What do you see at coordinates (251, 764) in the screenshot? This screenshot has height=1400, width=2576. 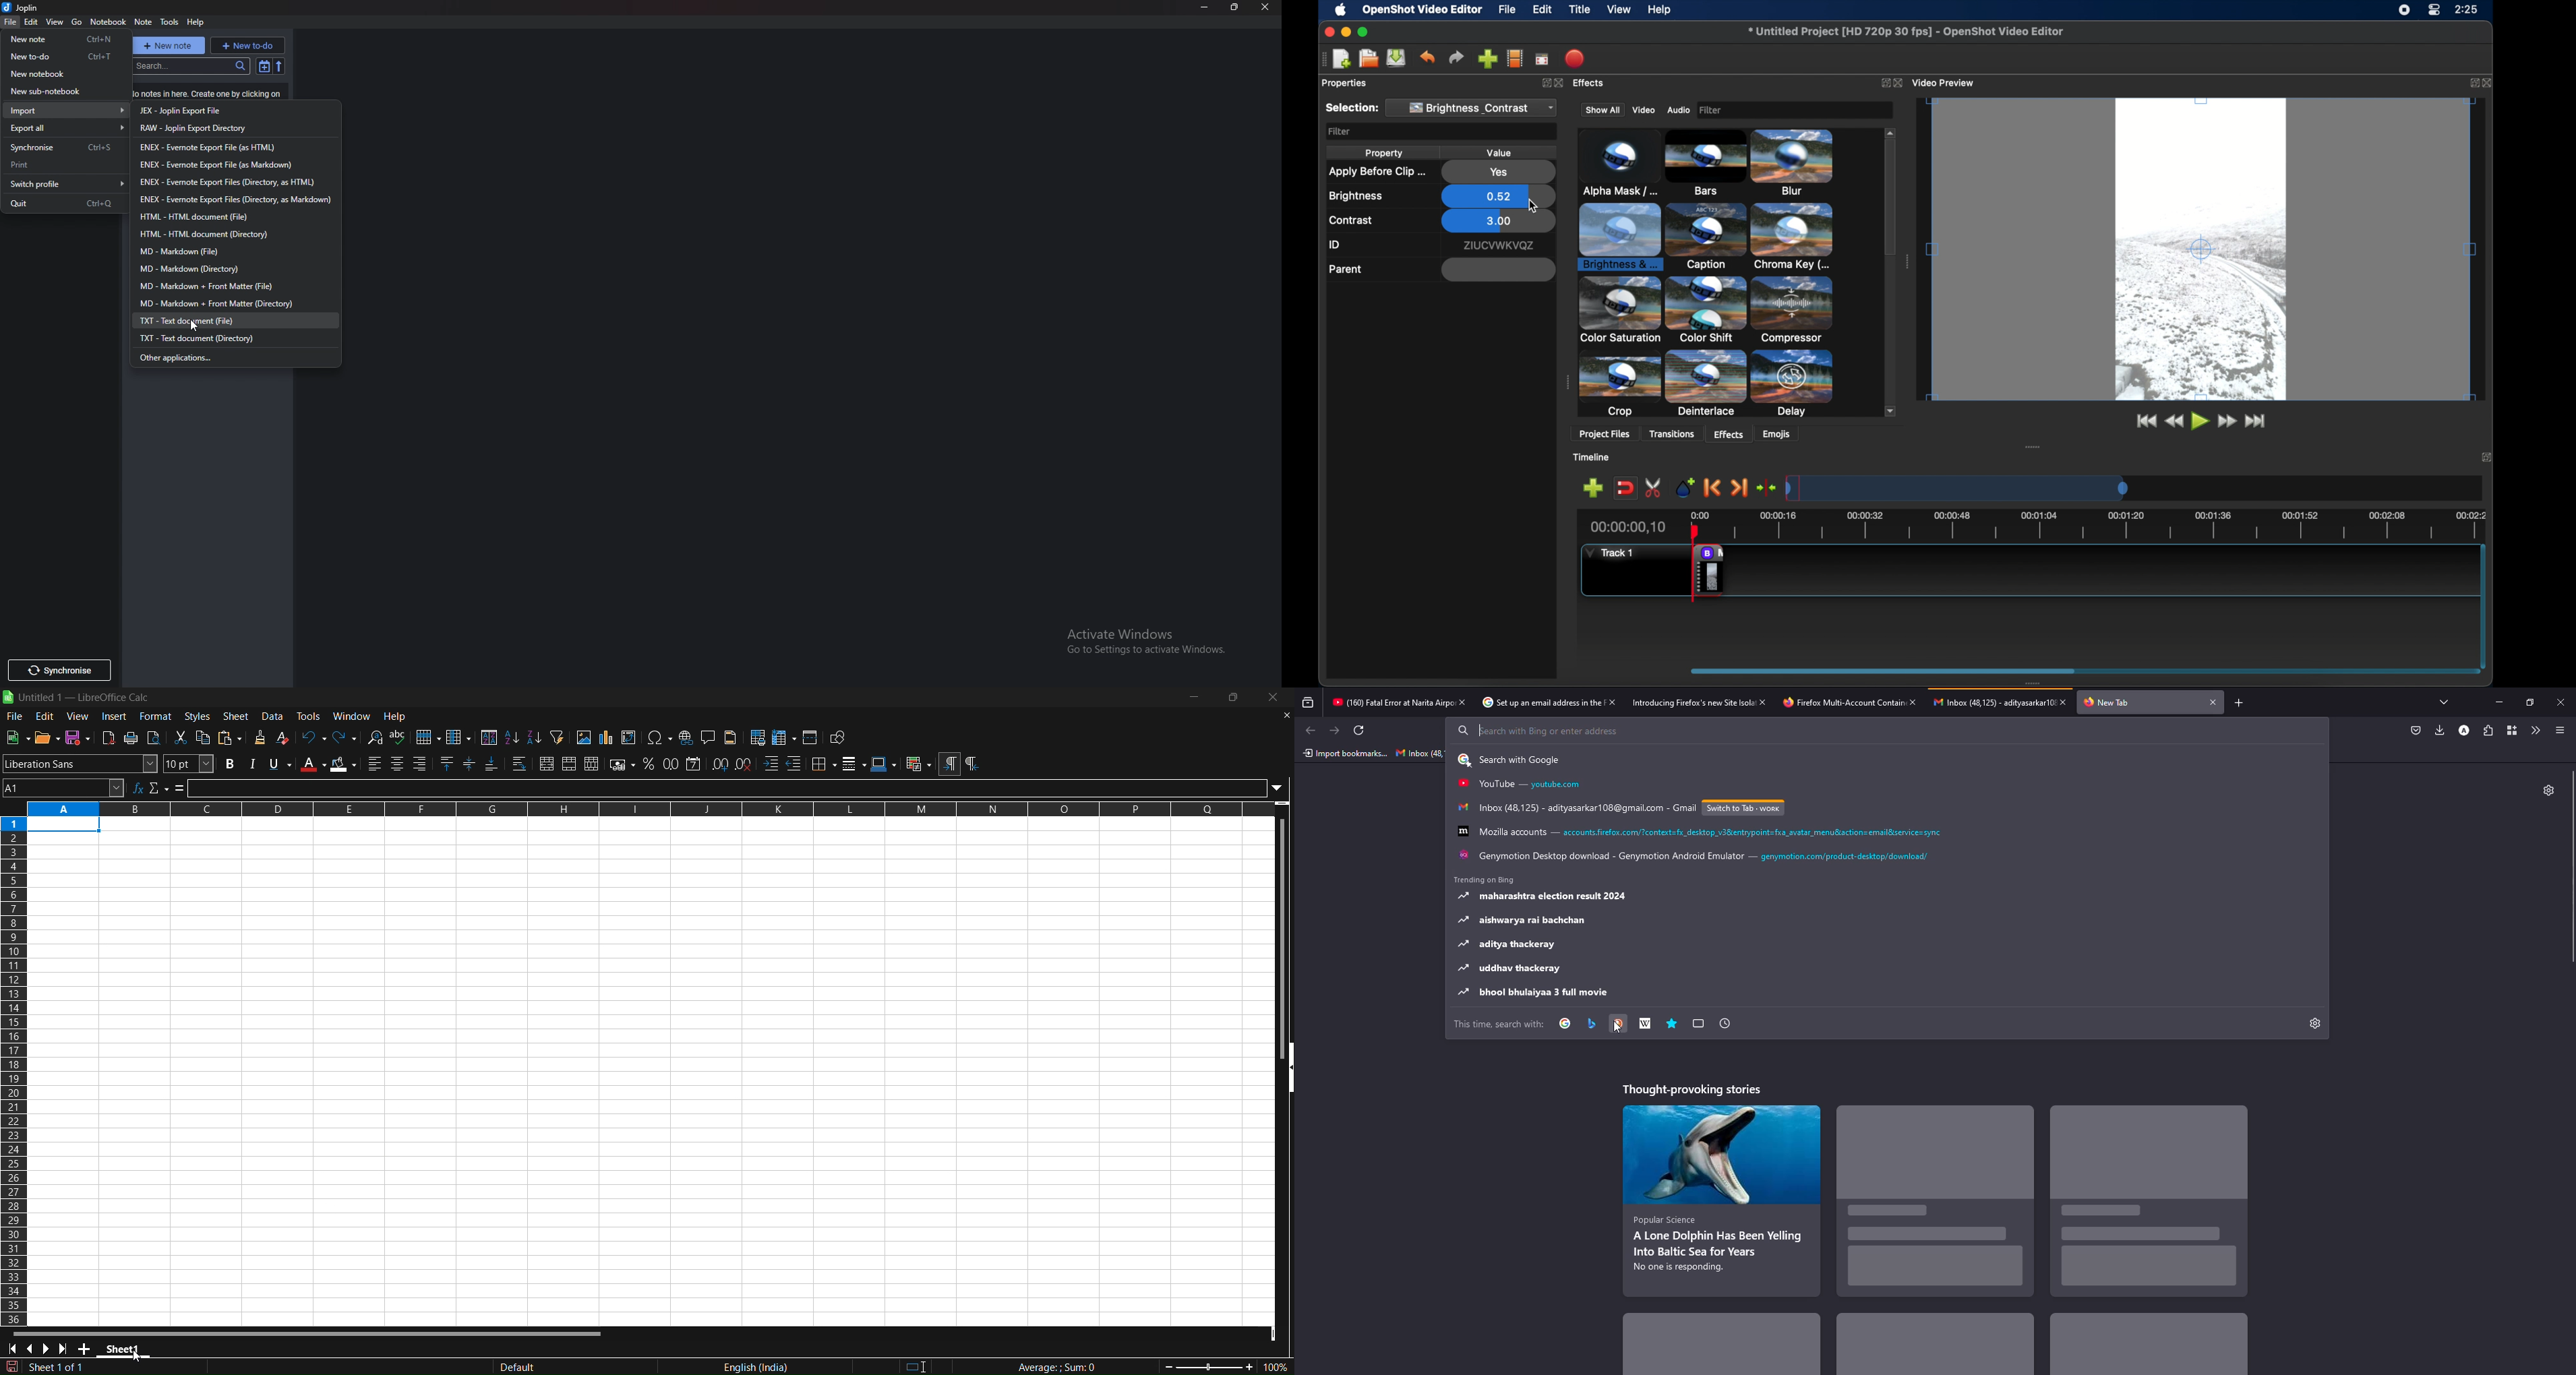 I see `italic` at bounding box center [251, 764].